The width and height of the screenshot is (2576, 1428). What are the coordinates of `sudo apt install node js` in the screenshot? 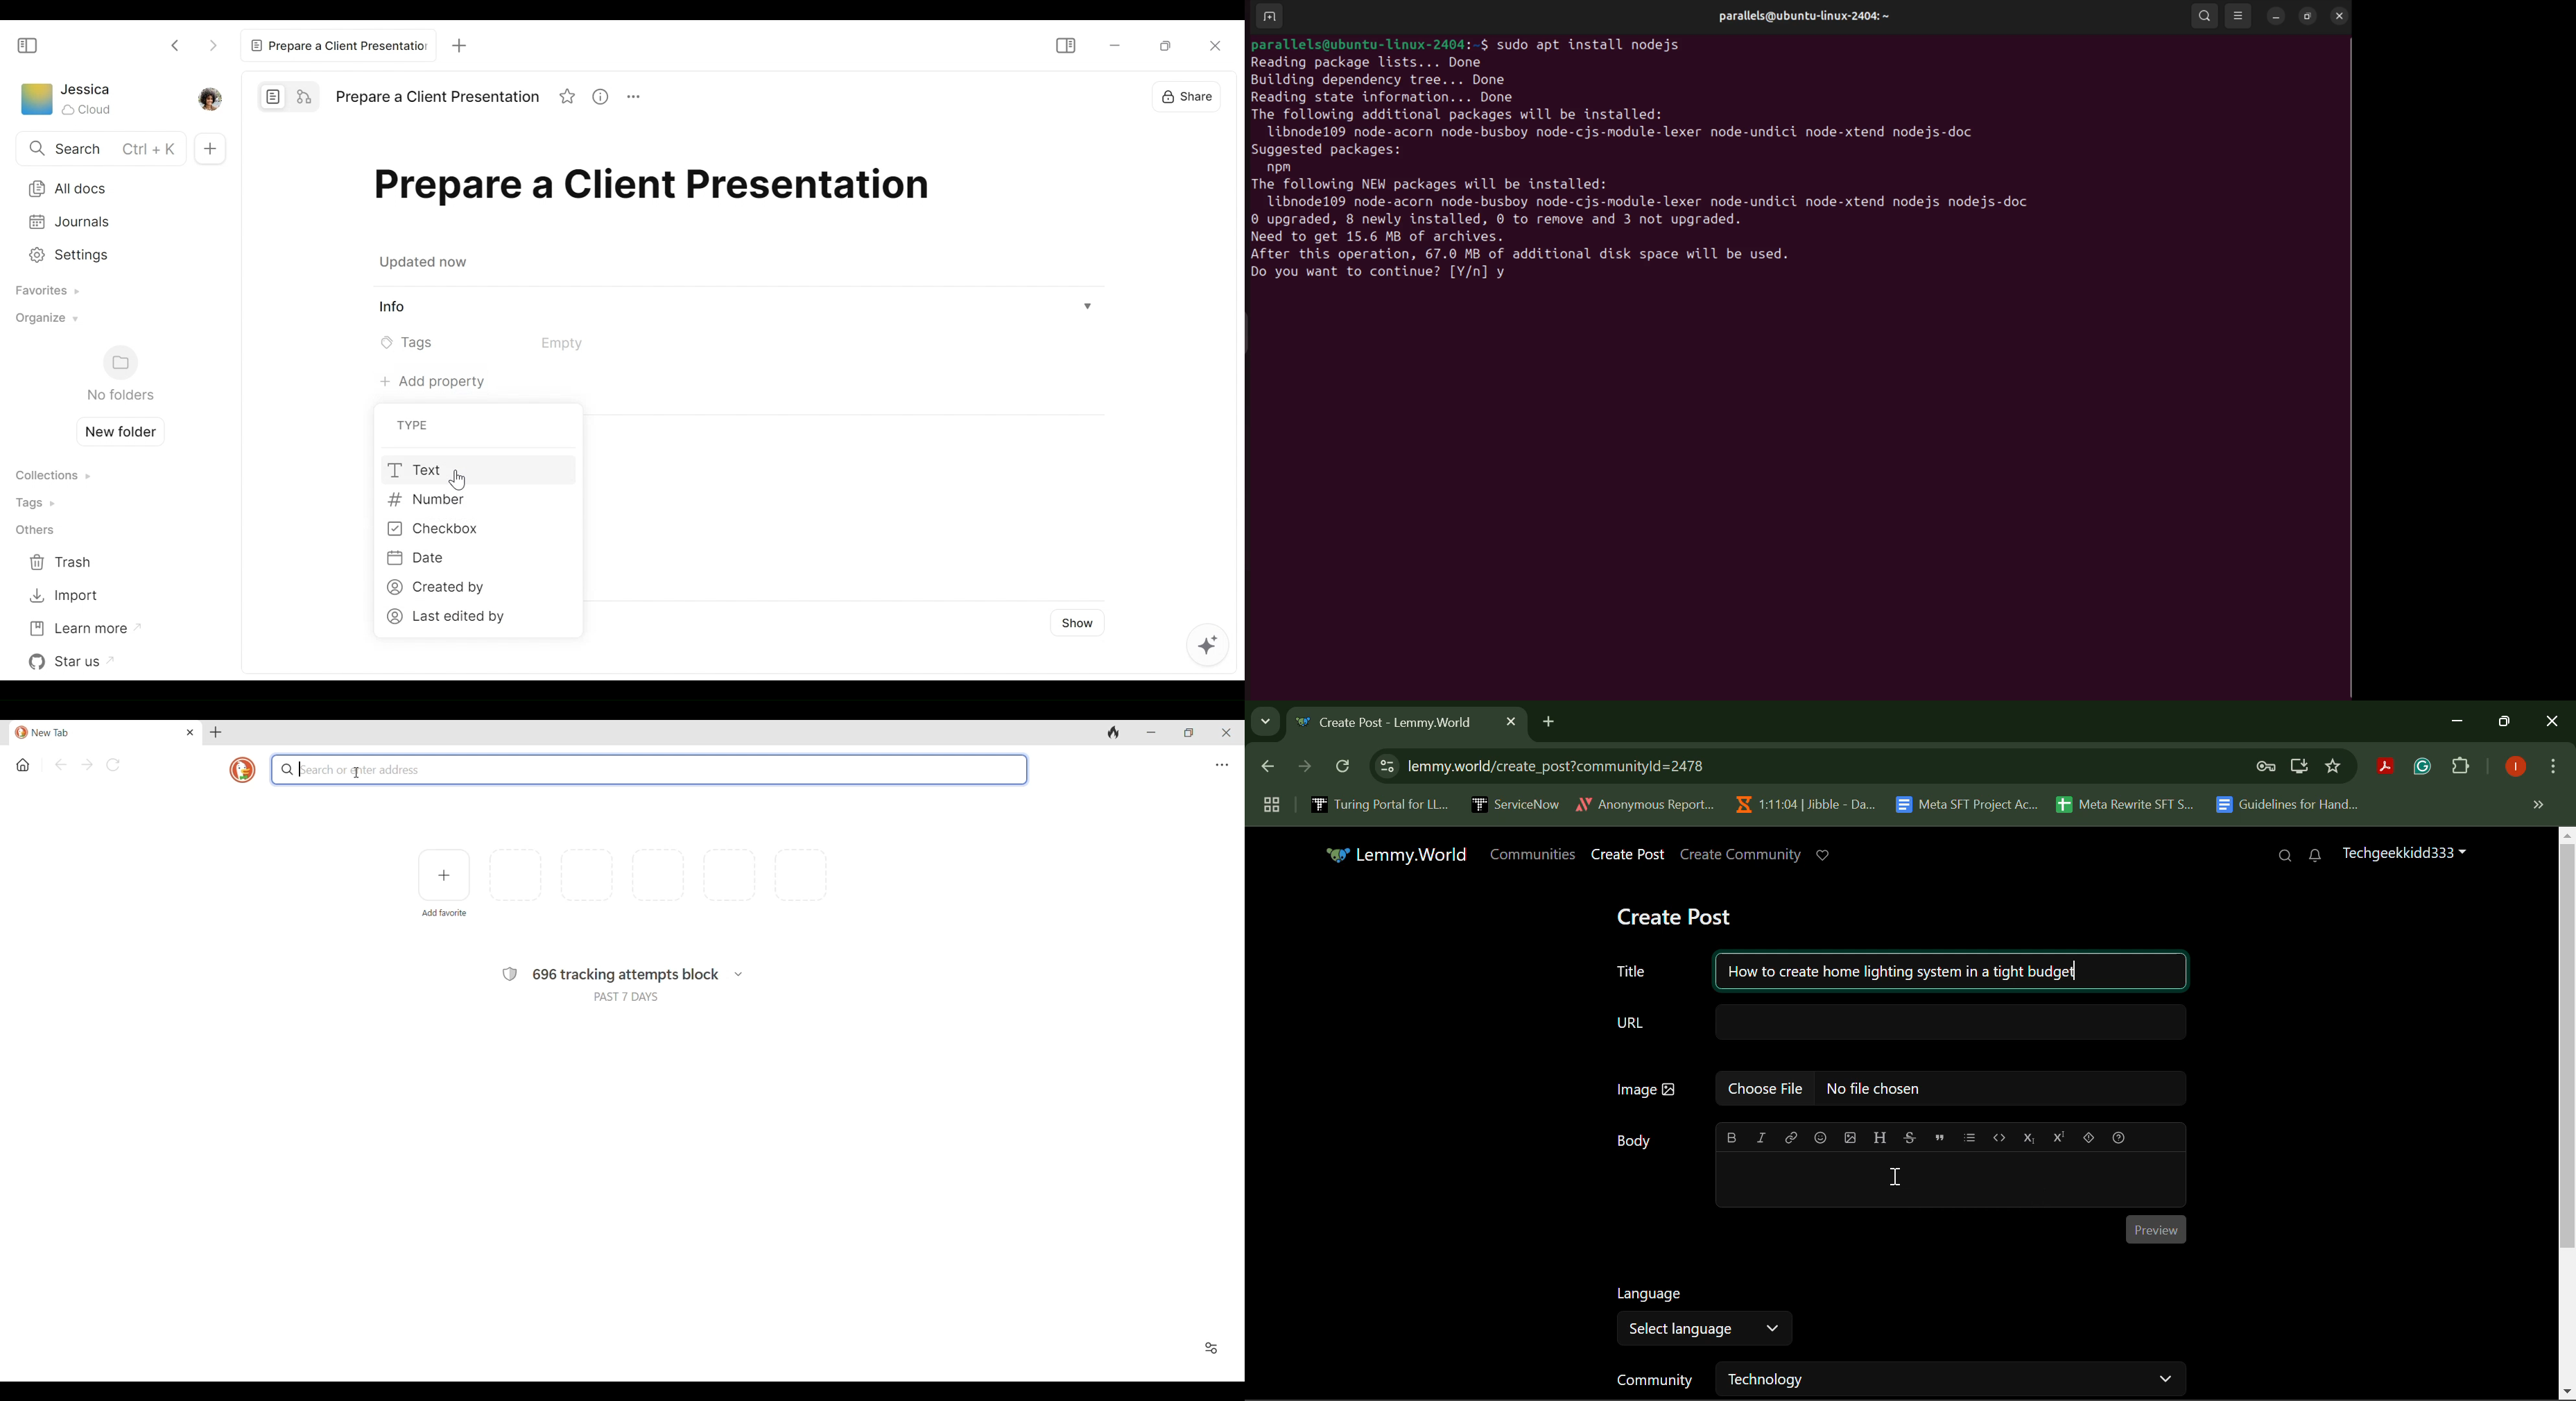 It's located at (1594, 42).